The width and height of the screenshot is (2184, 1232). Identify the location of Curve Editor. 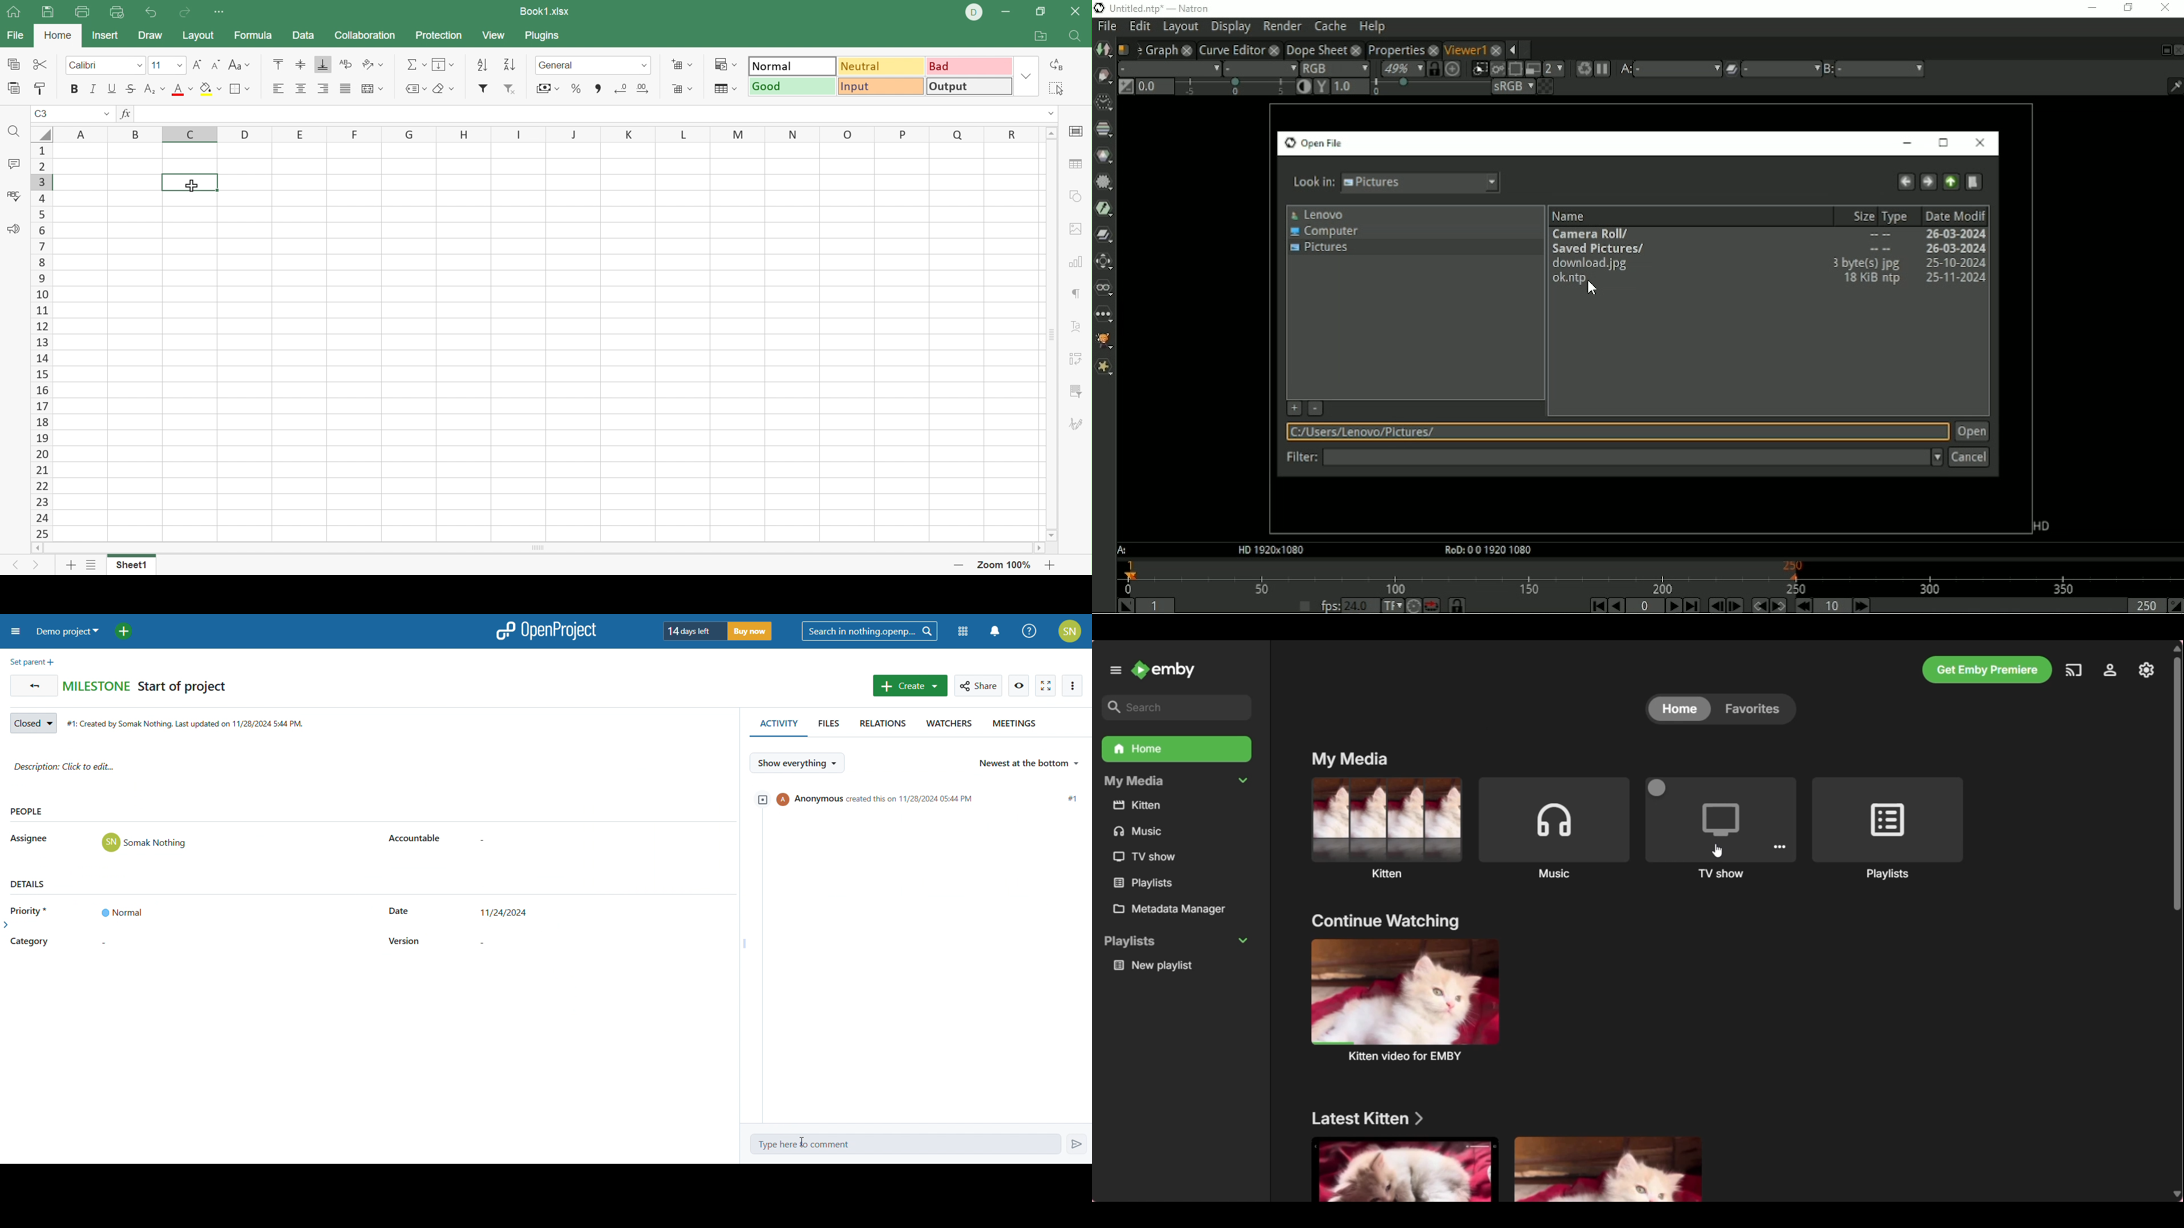
(1230, 48).